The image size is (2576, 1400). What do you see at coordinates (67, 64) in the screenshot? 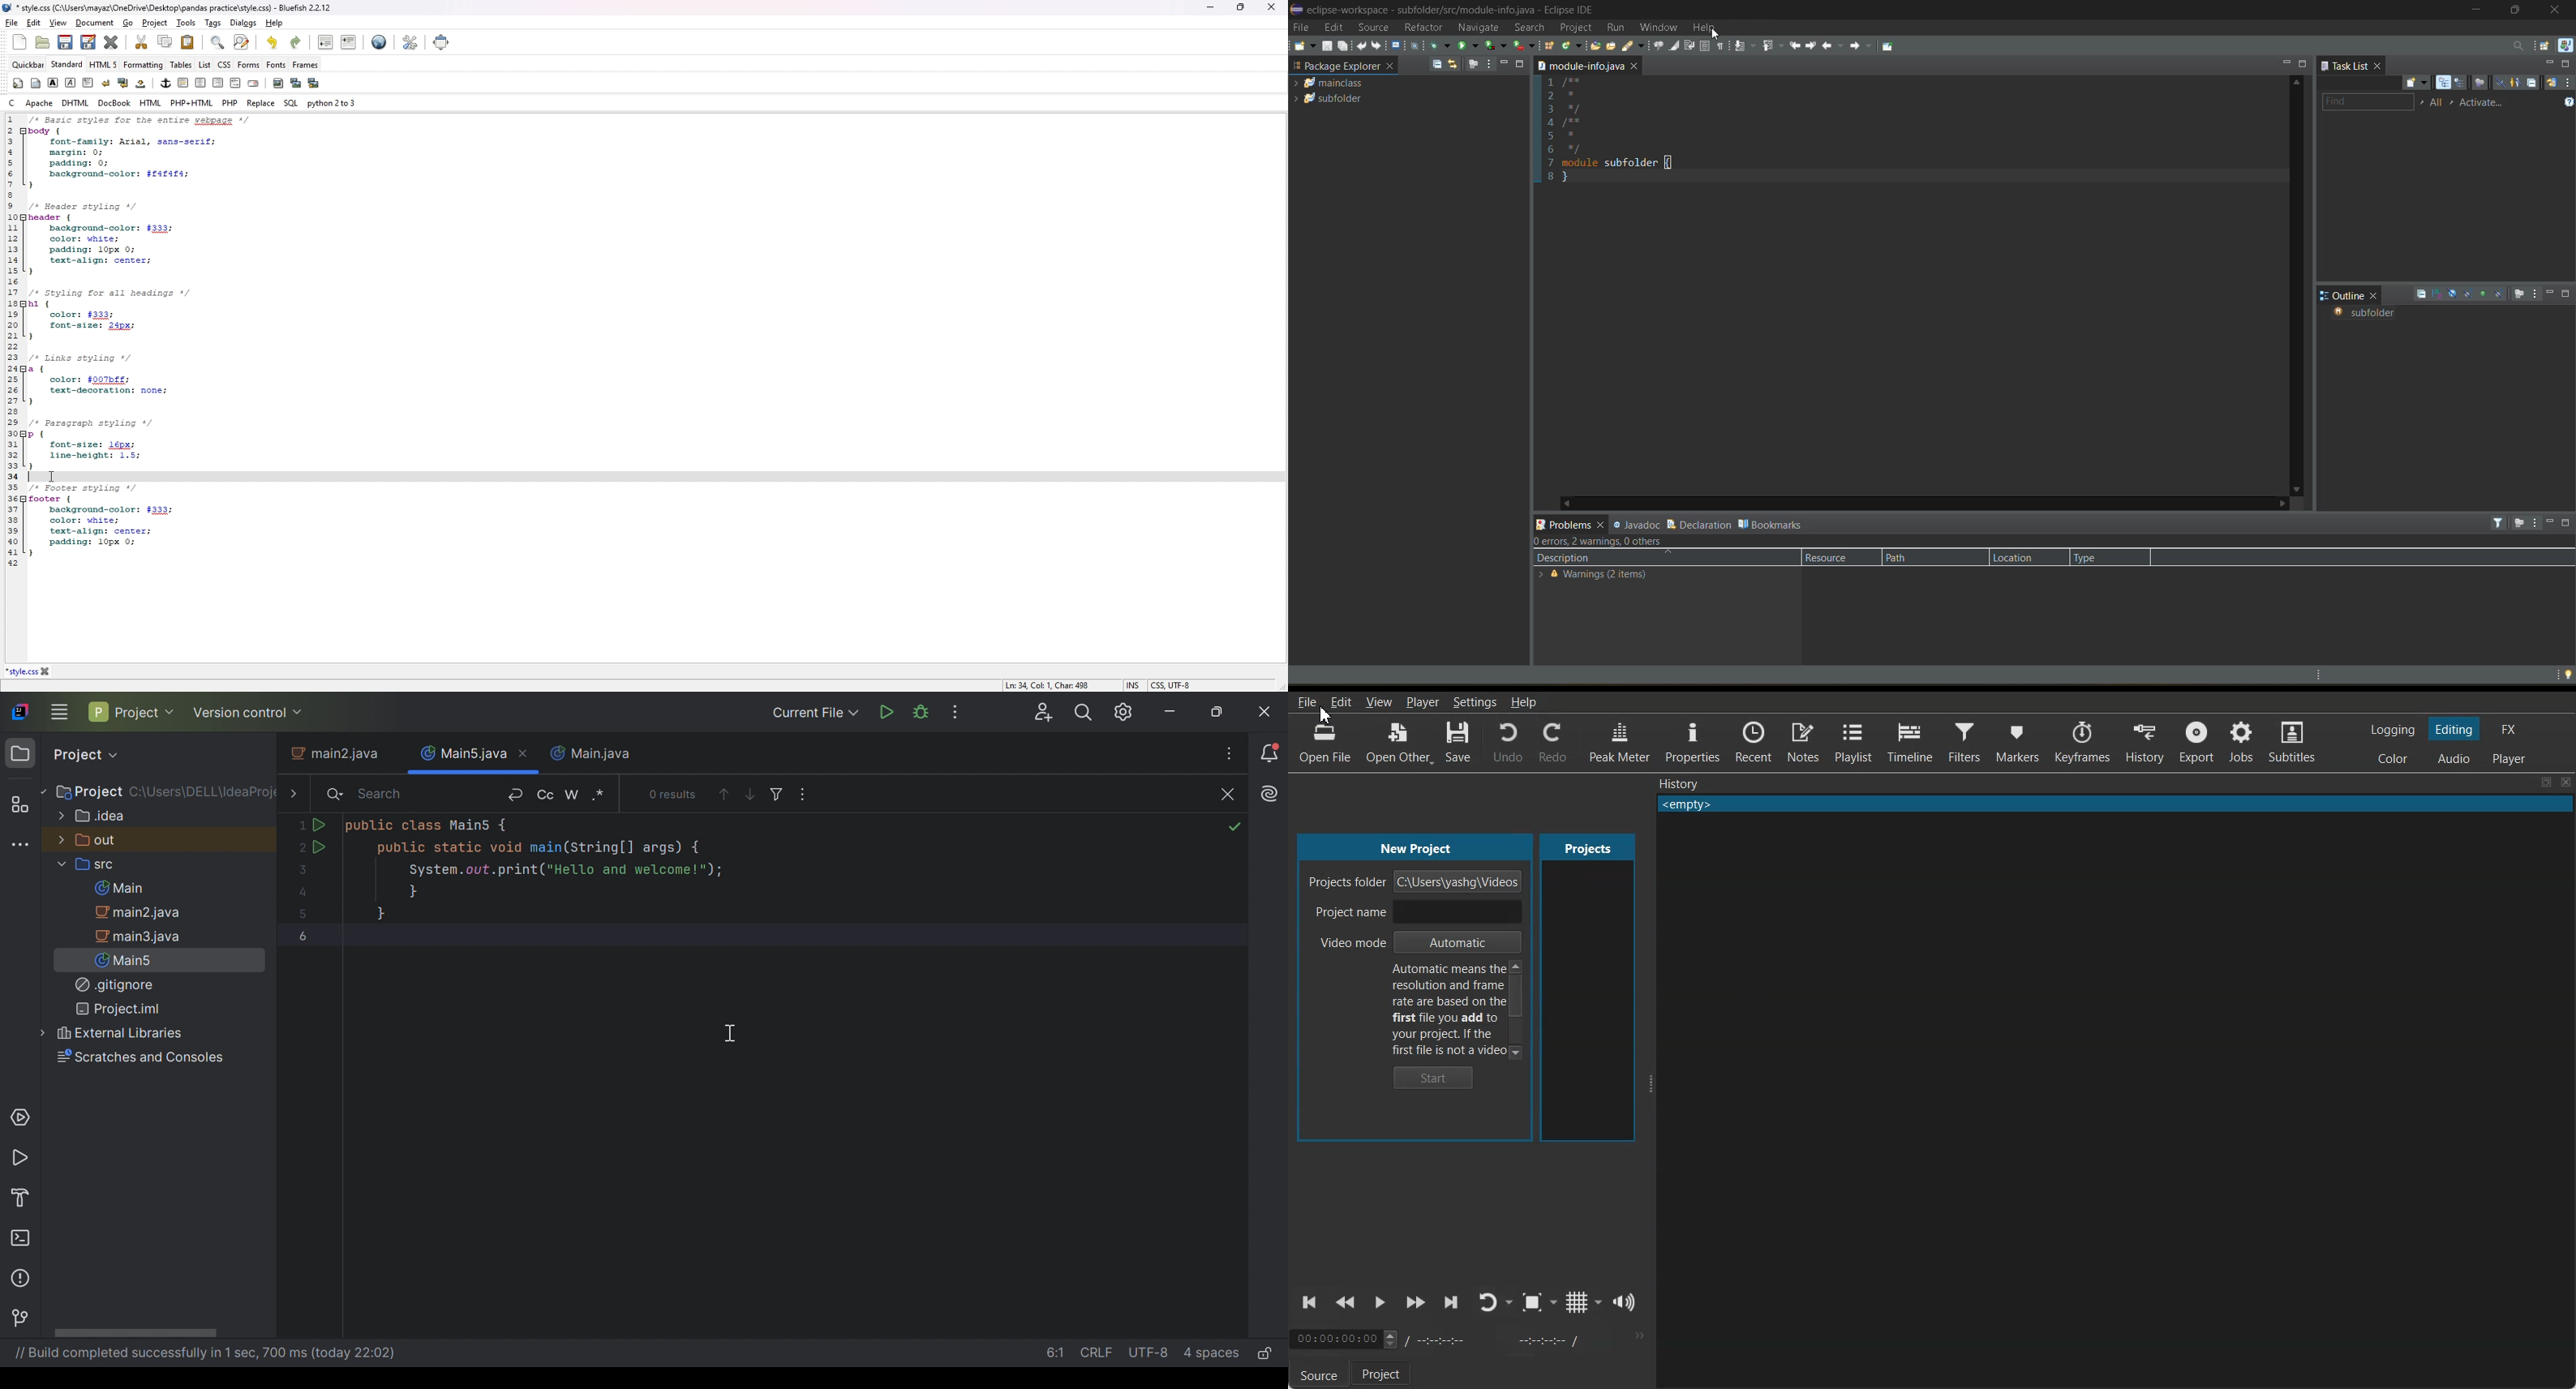
I see `standard` at bounding box center [67, 64].